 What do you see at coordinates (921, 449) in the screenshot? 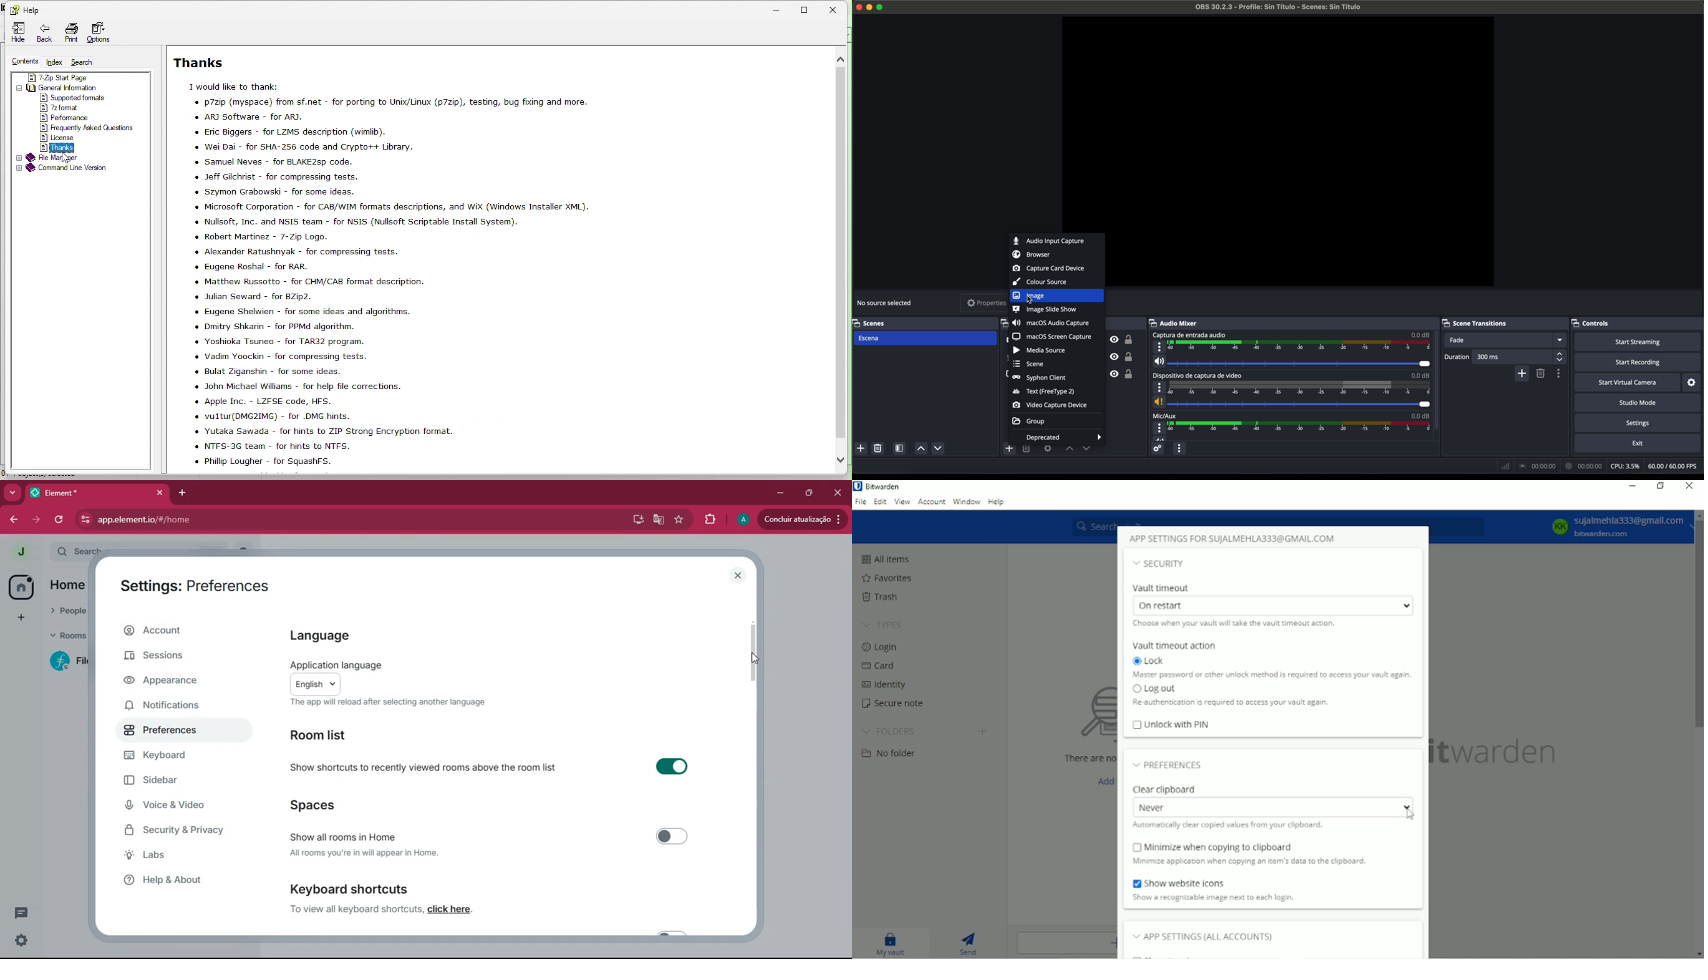
I see `move scene up` at bounding box center [921, 449].